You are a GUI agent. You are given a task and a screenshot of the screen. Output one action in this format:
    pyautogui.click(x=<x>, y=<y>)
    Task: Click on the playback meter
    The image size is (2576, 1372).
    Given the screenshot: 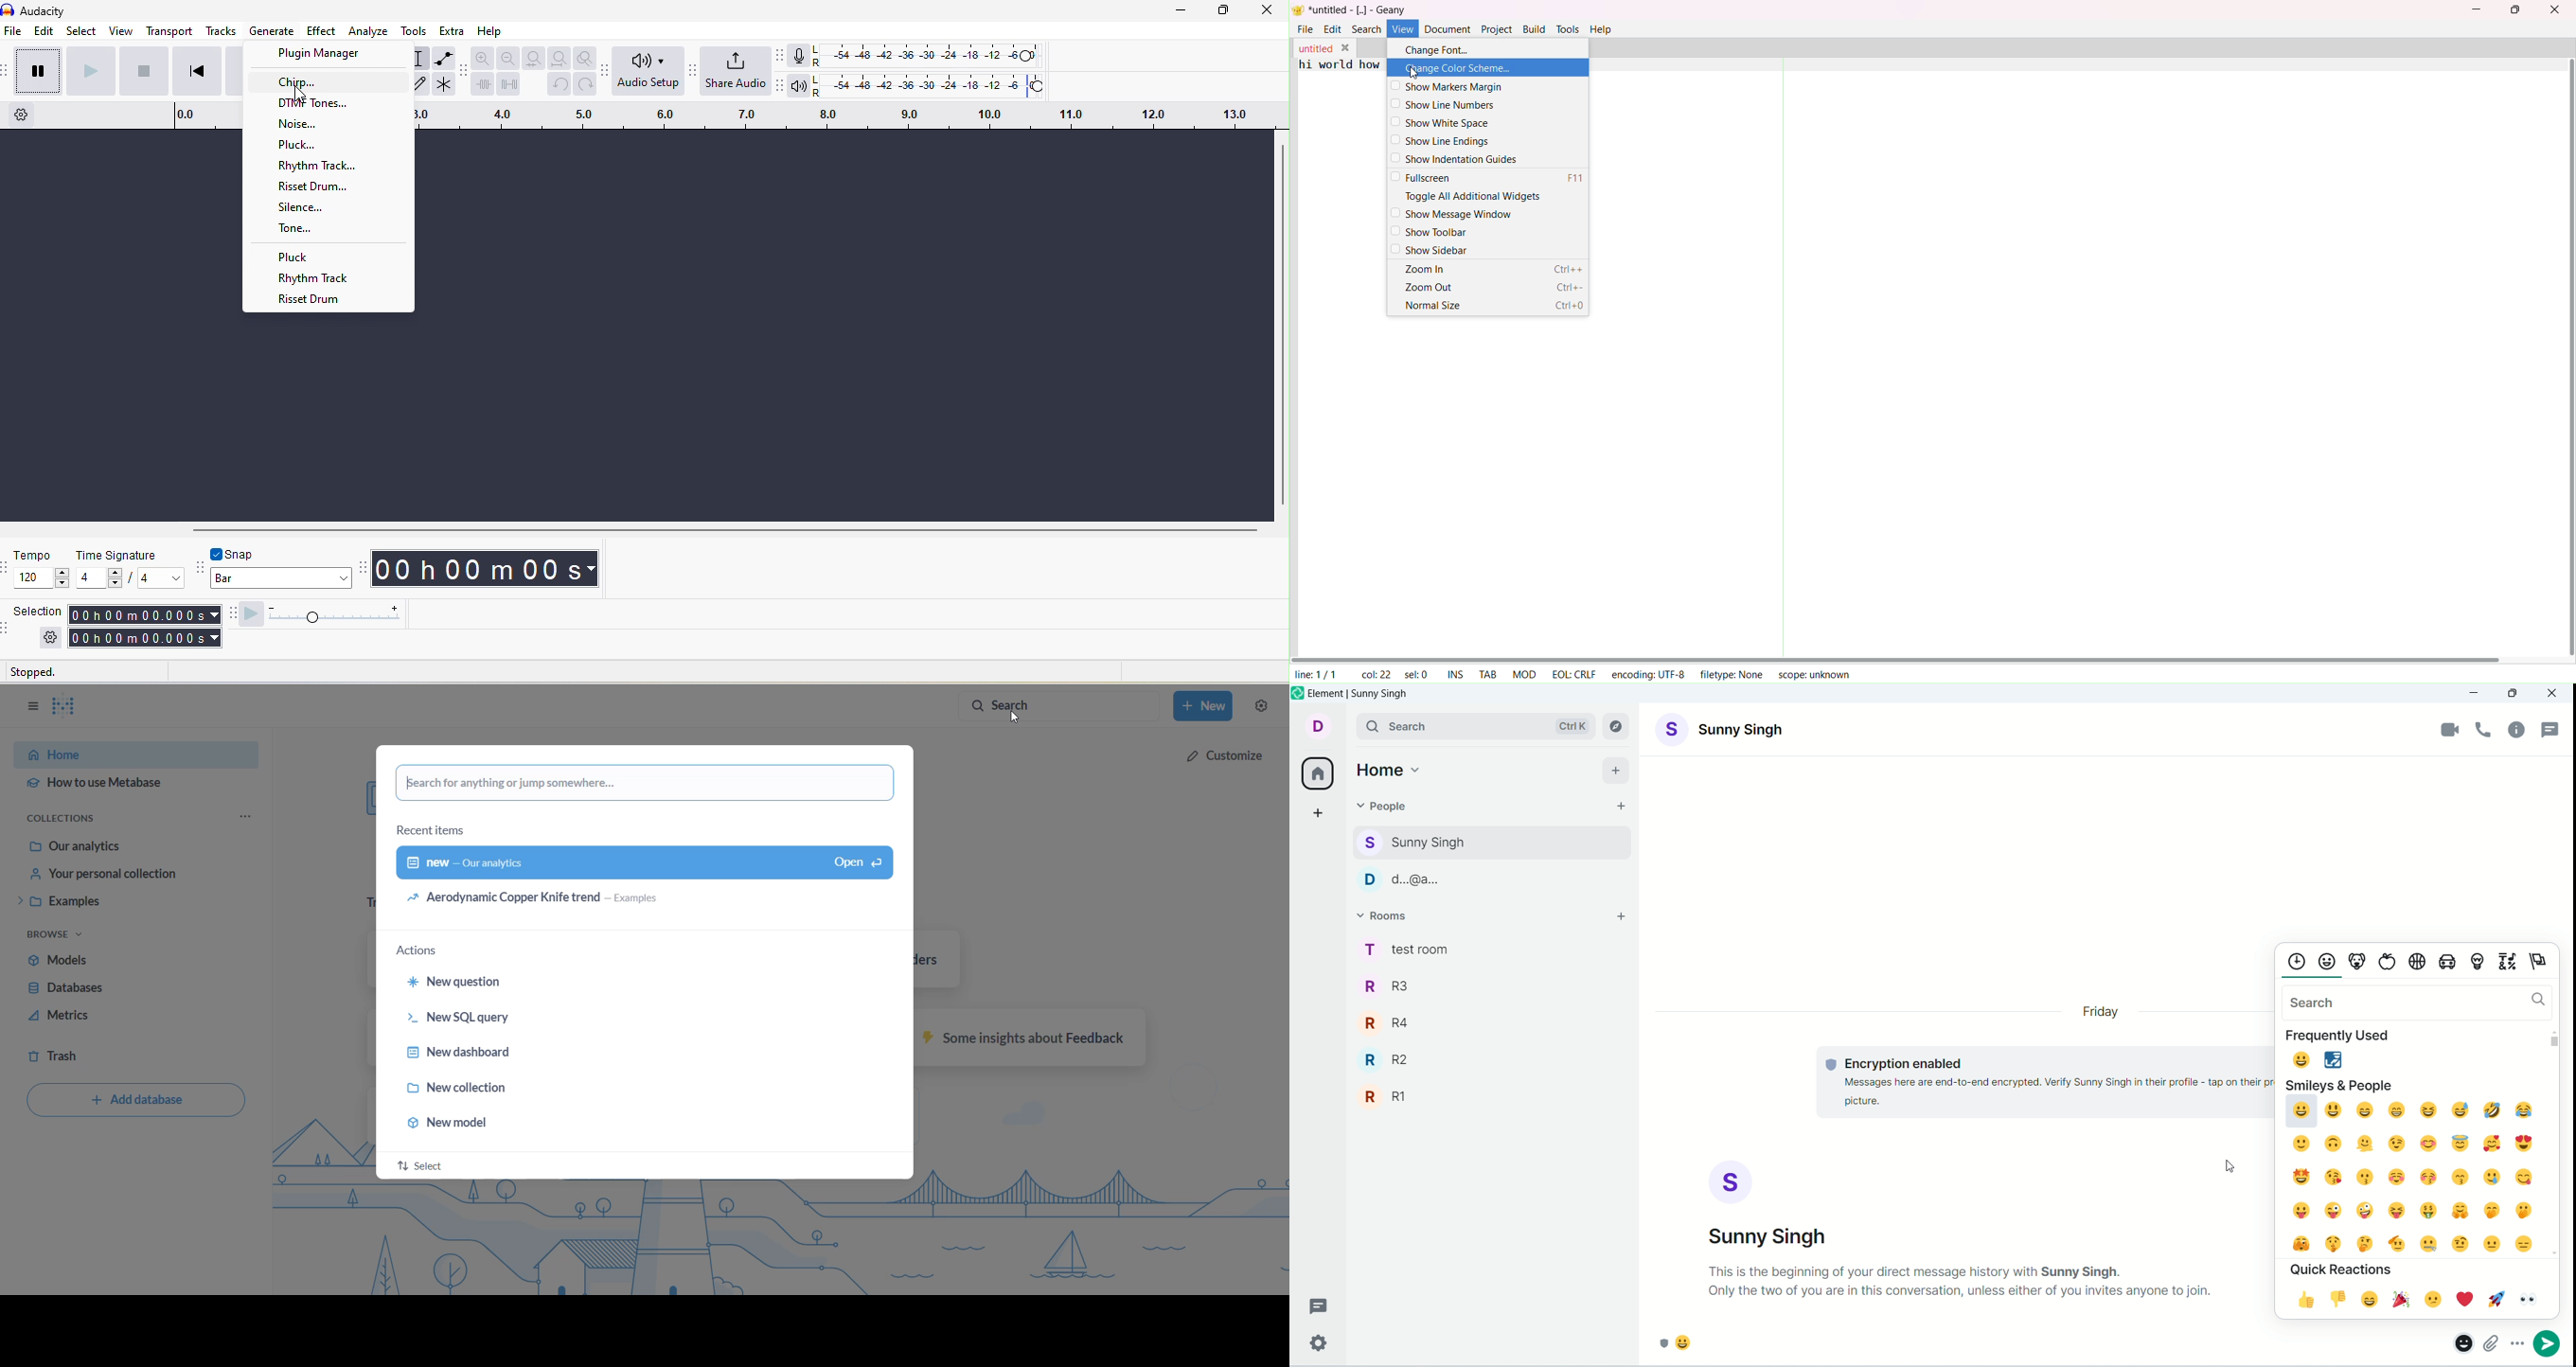 What is the action you would take?
    pyautogui.click(x=802, y=86)
    